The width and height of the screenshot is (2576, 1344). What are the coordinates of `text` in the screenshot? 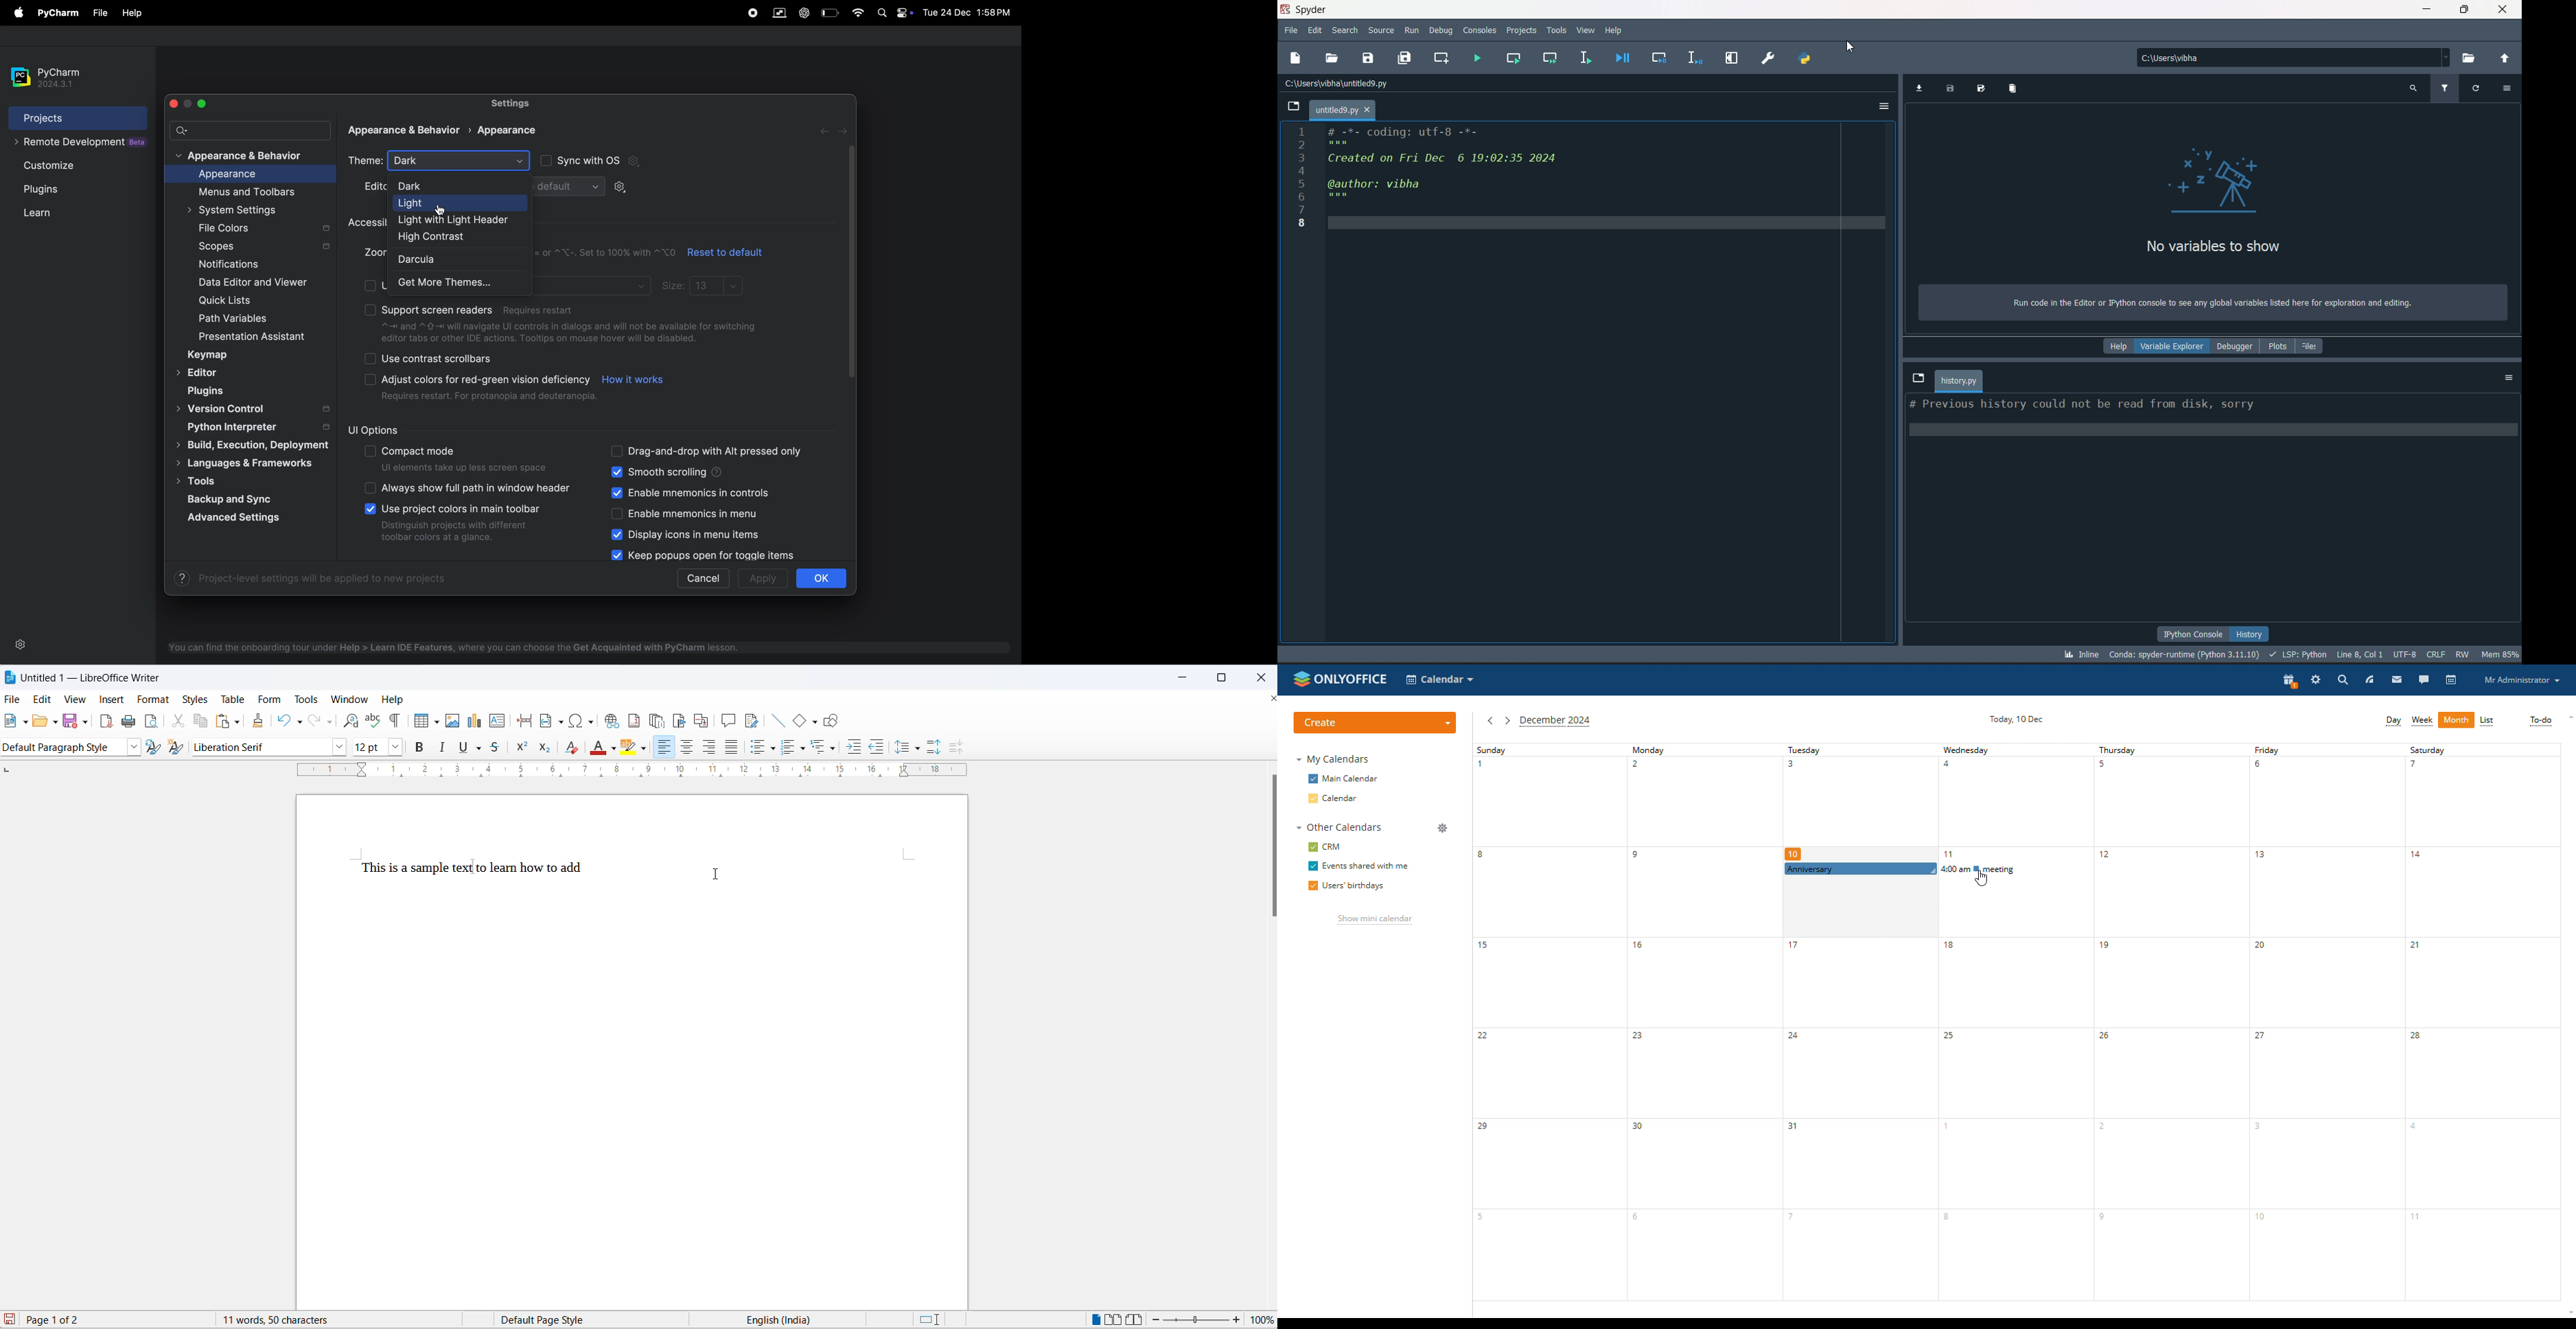 It's located at (2082, 406).